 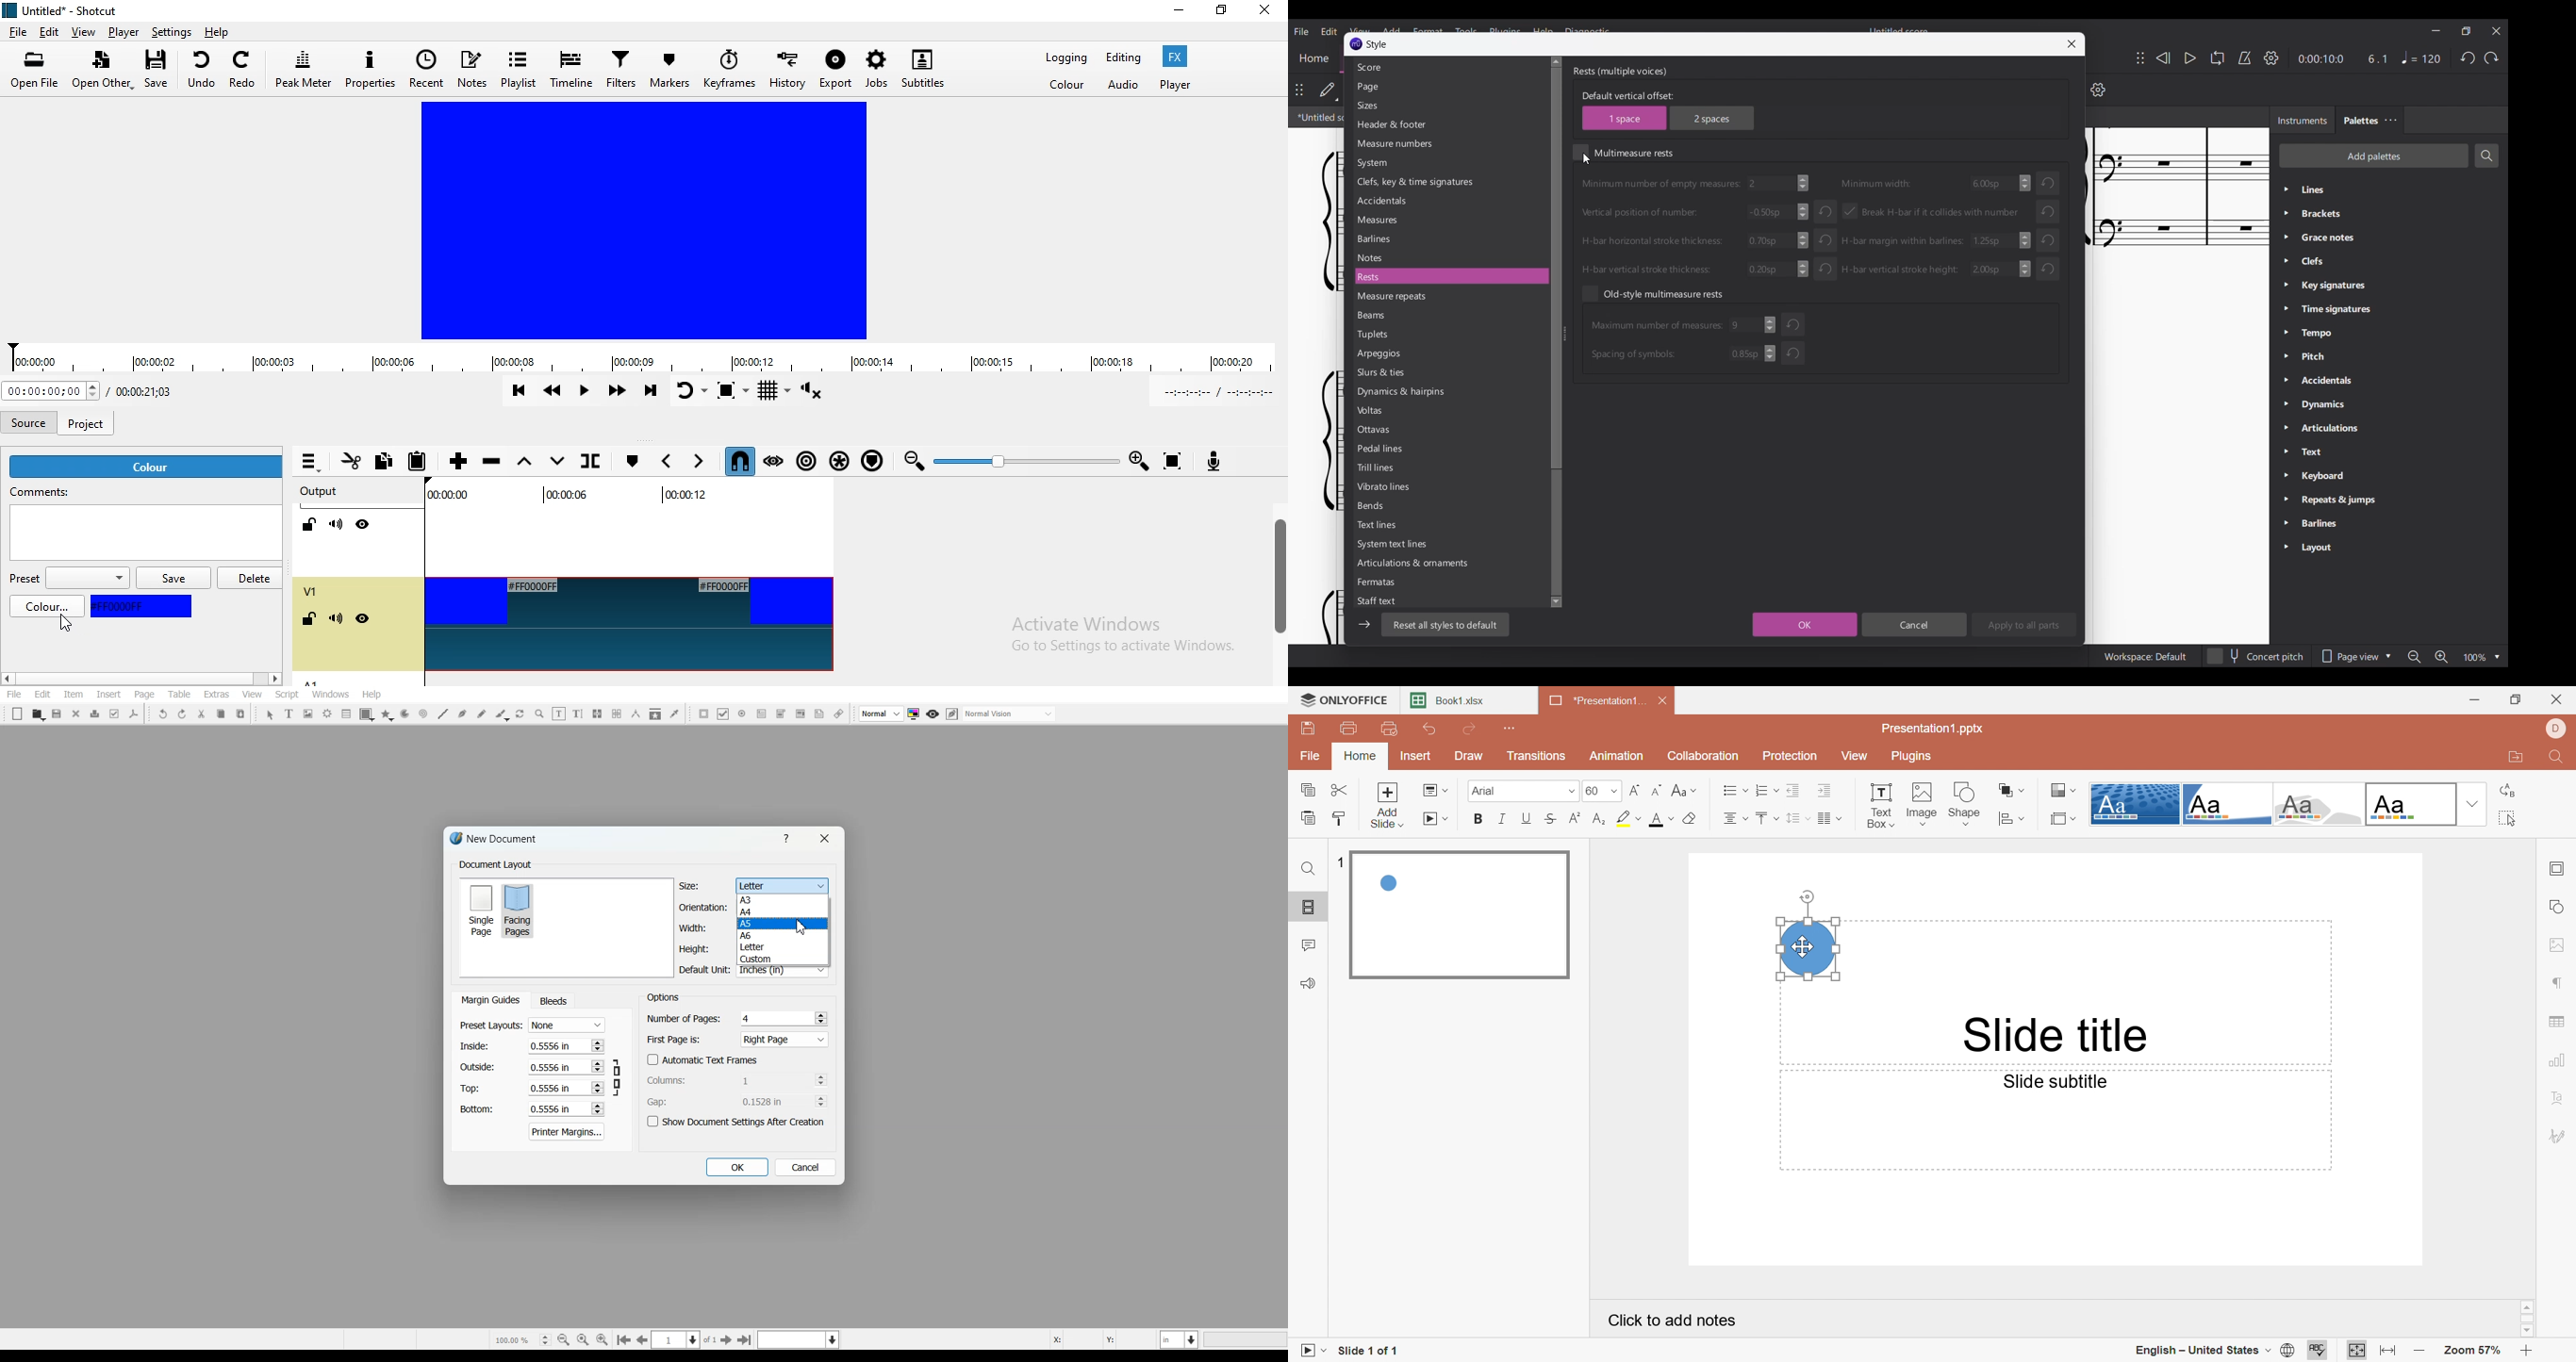 I want to click on File, so click(x=14, y=694).